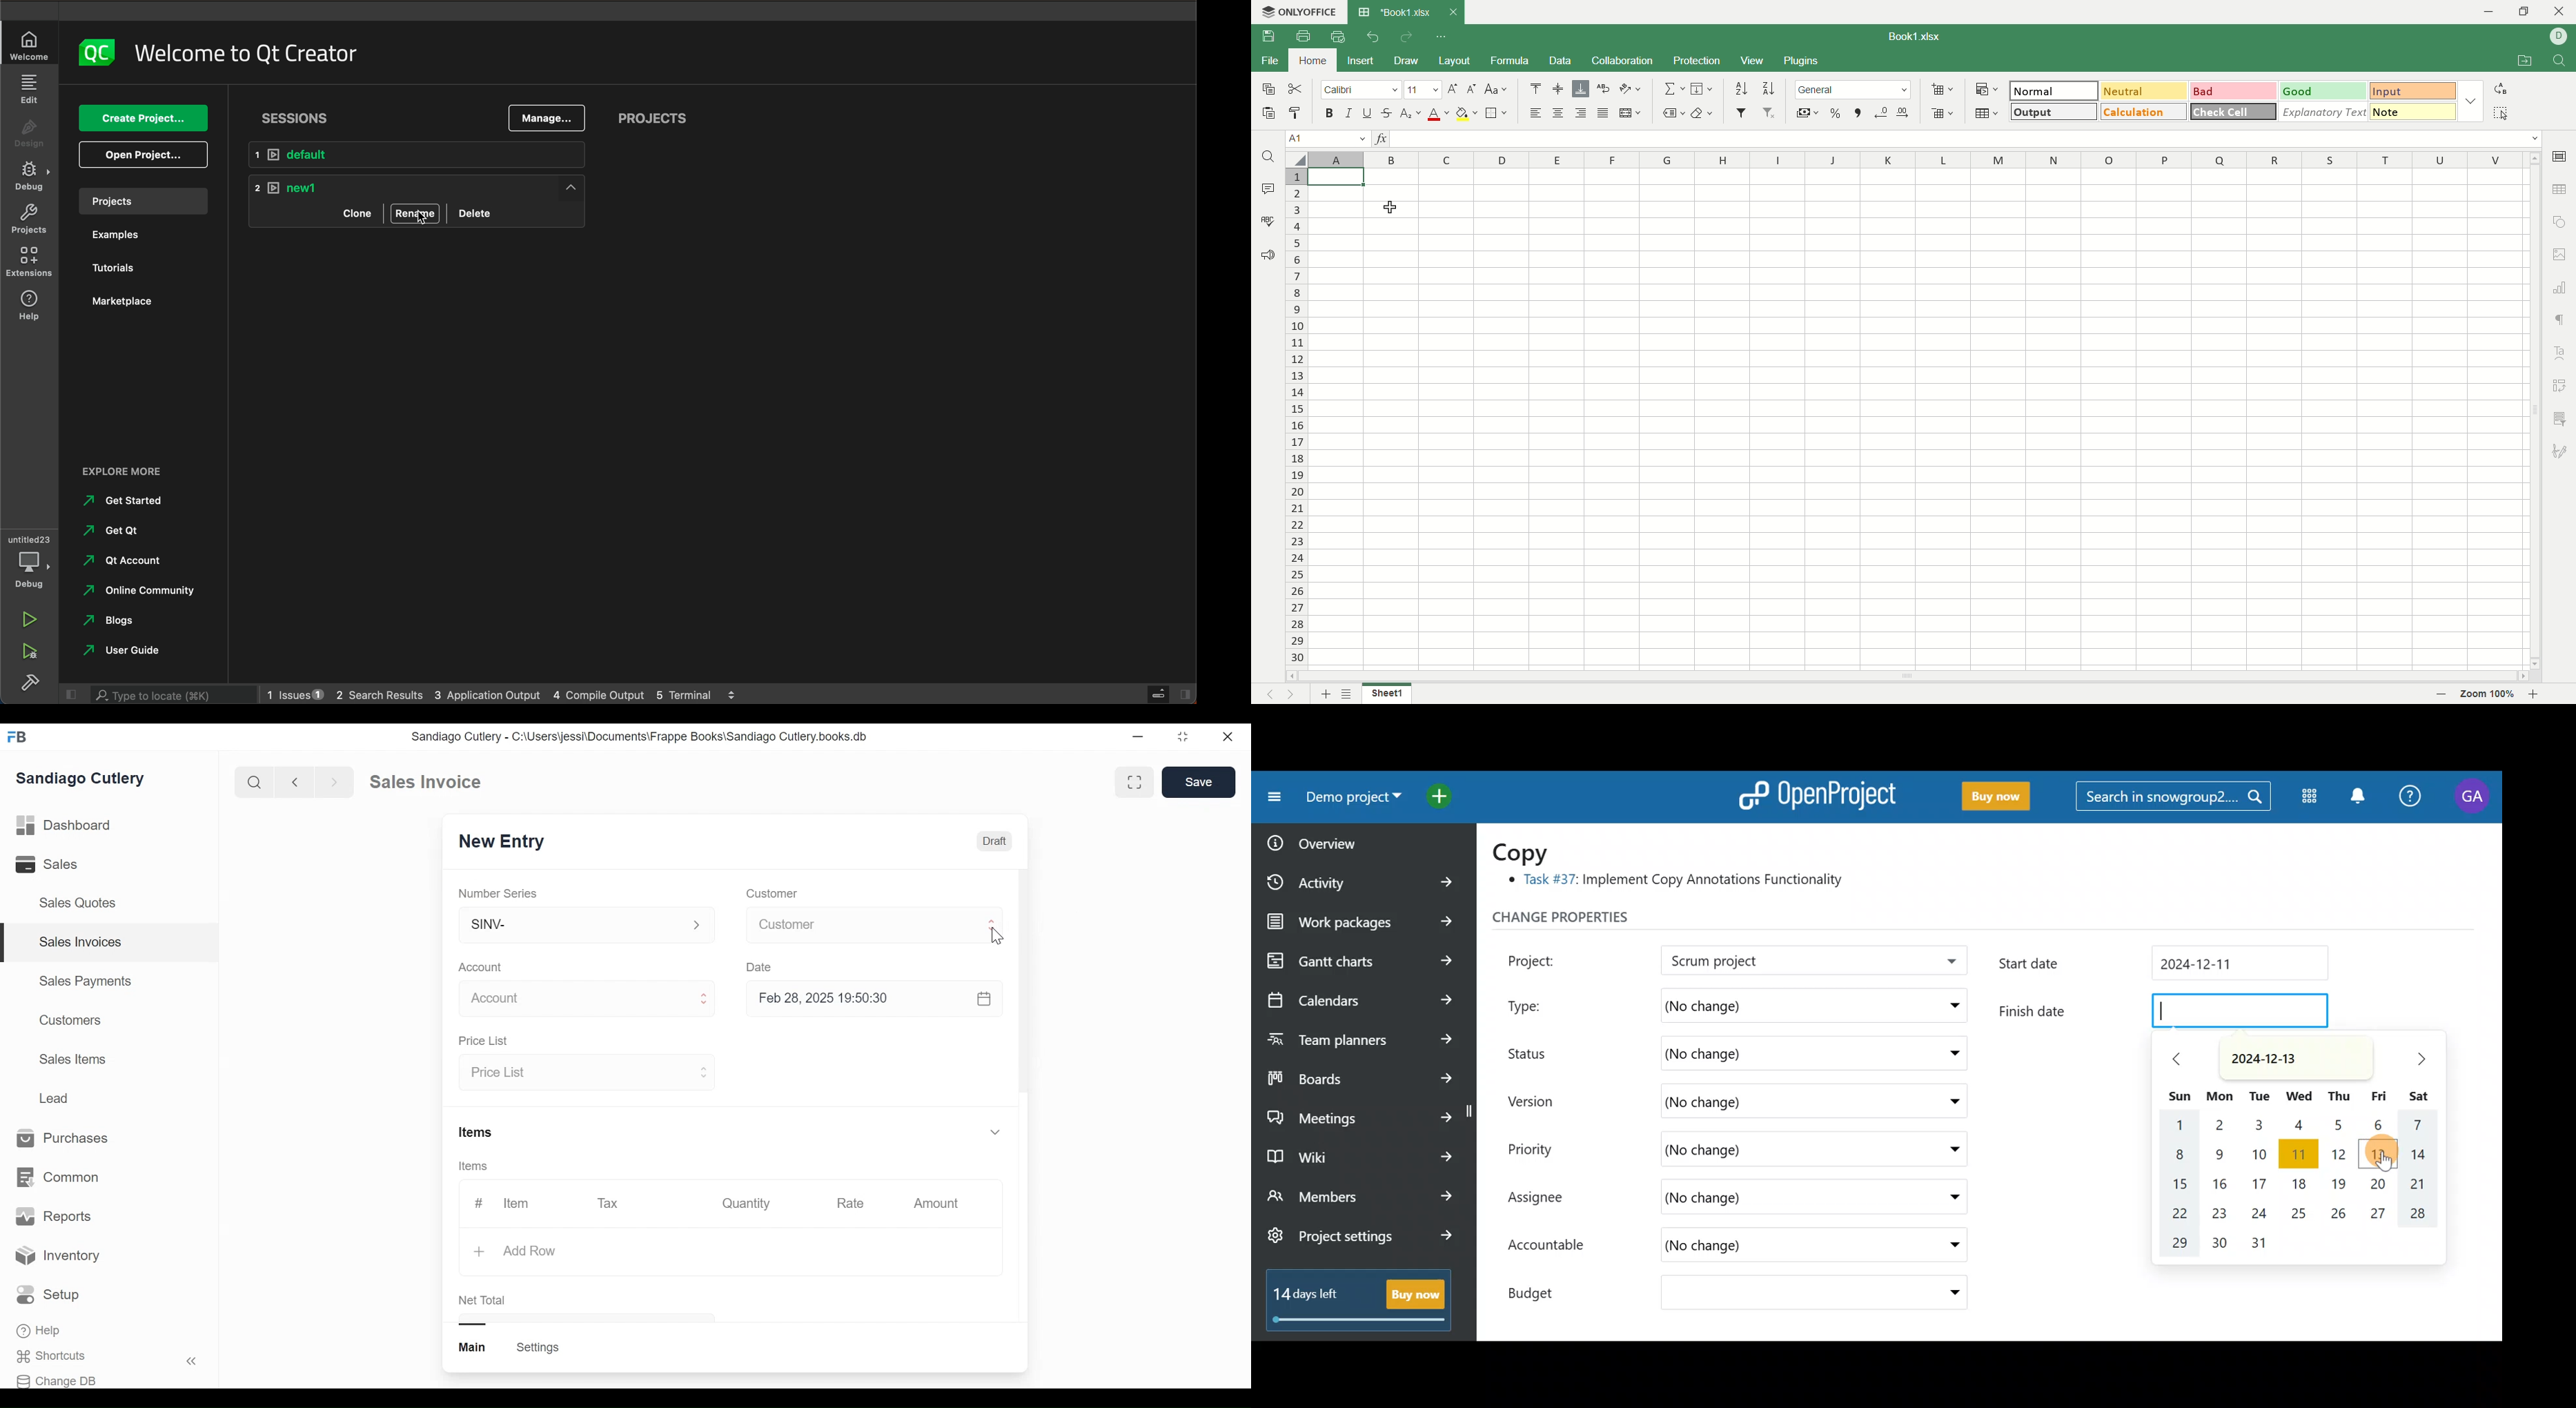 This screenshot has width=2576, height=1428. Describe the element at coordinates (49, 864) in the screenshot. I see `Sales` at that location.